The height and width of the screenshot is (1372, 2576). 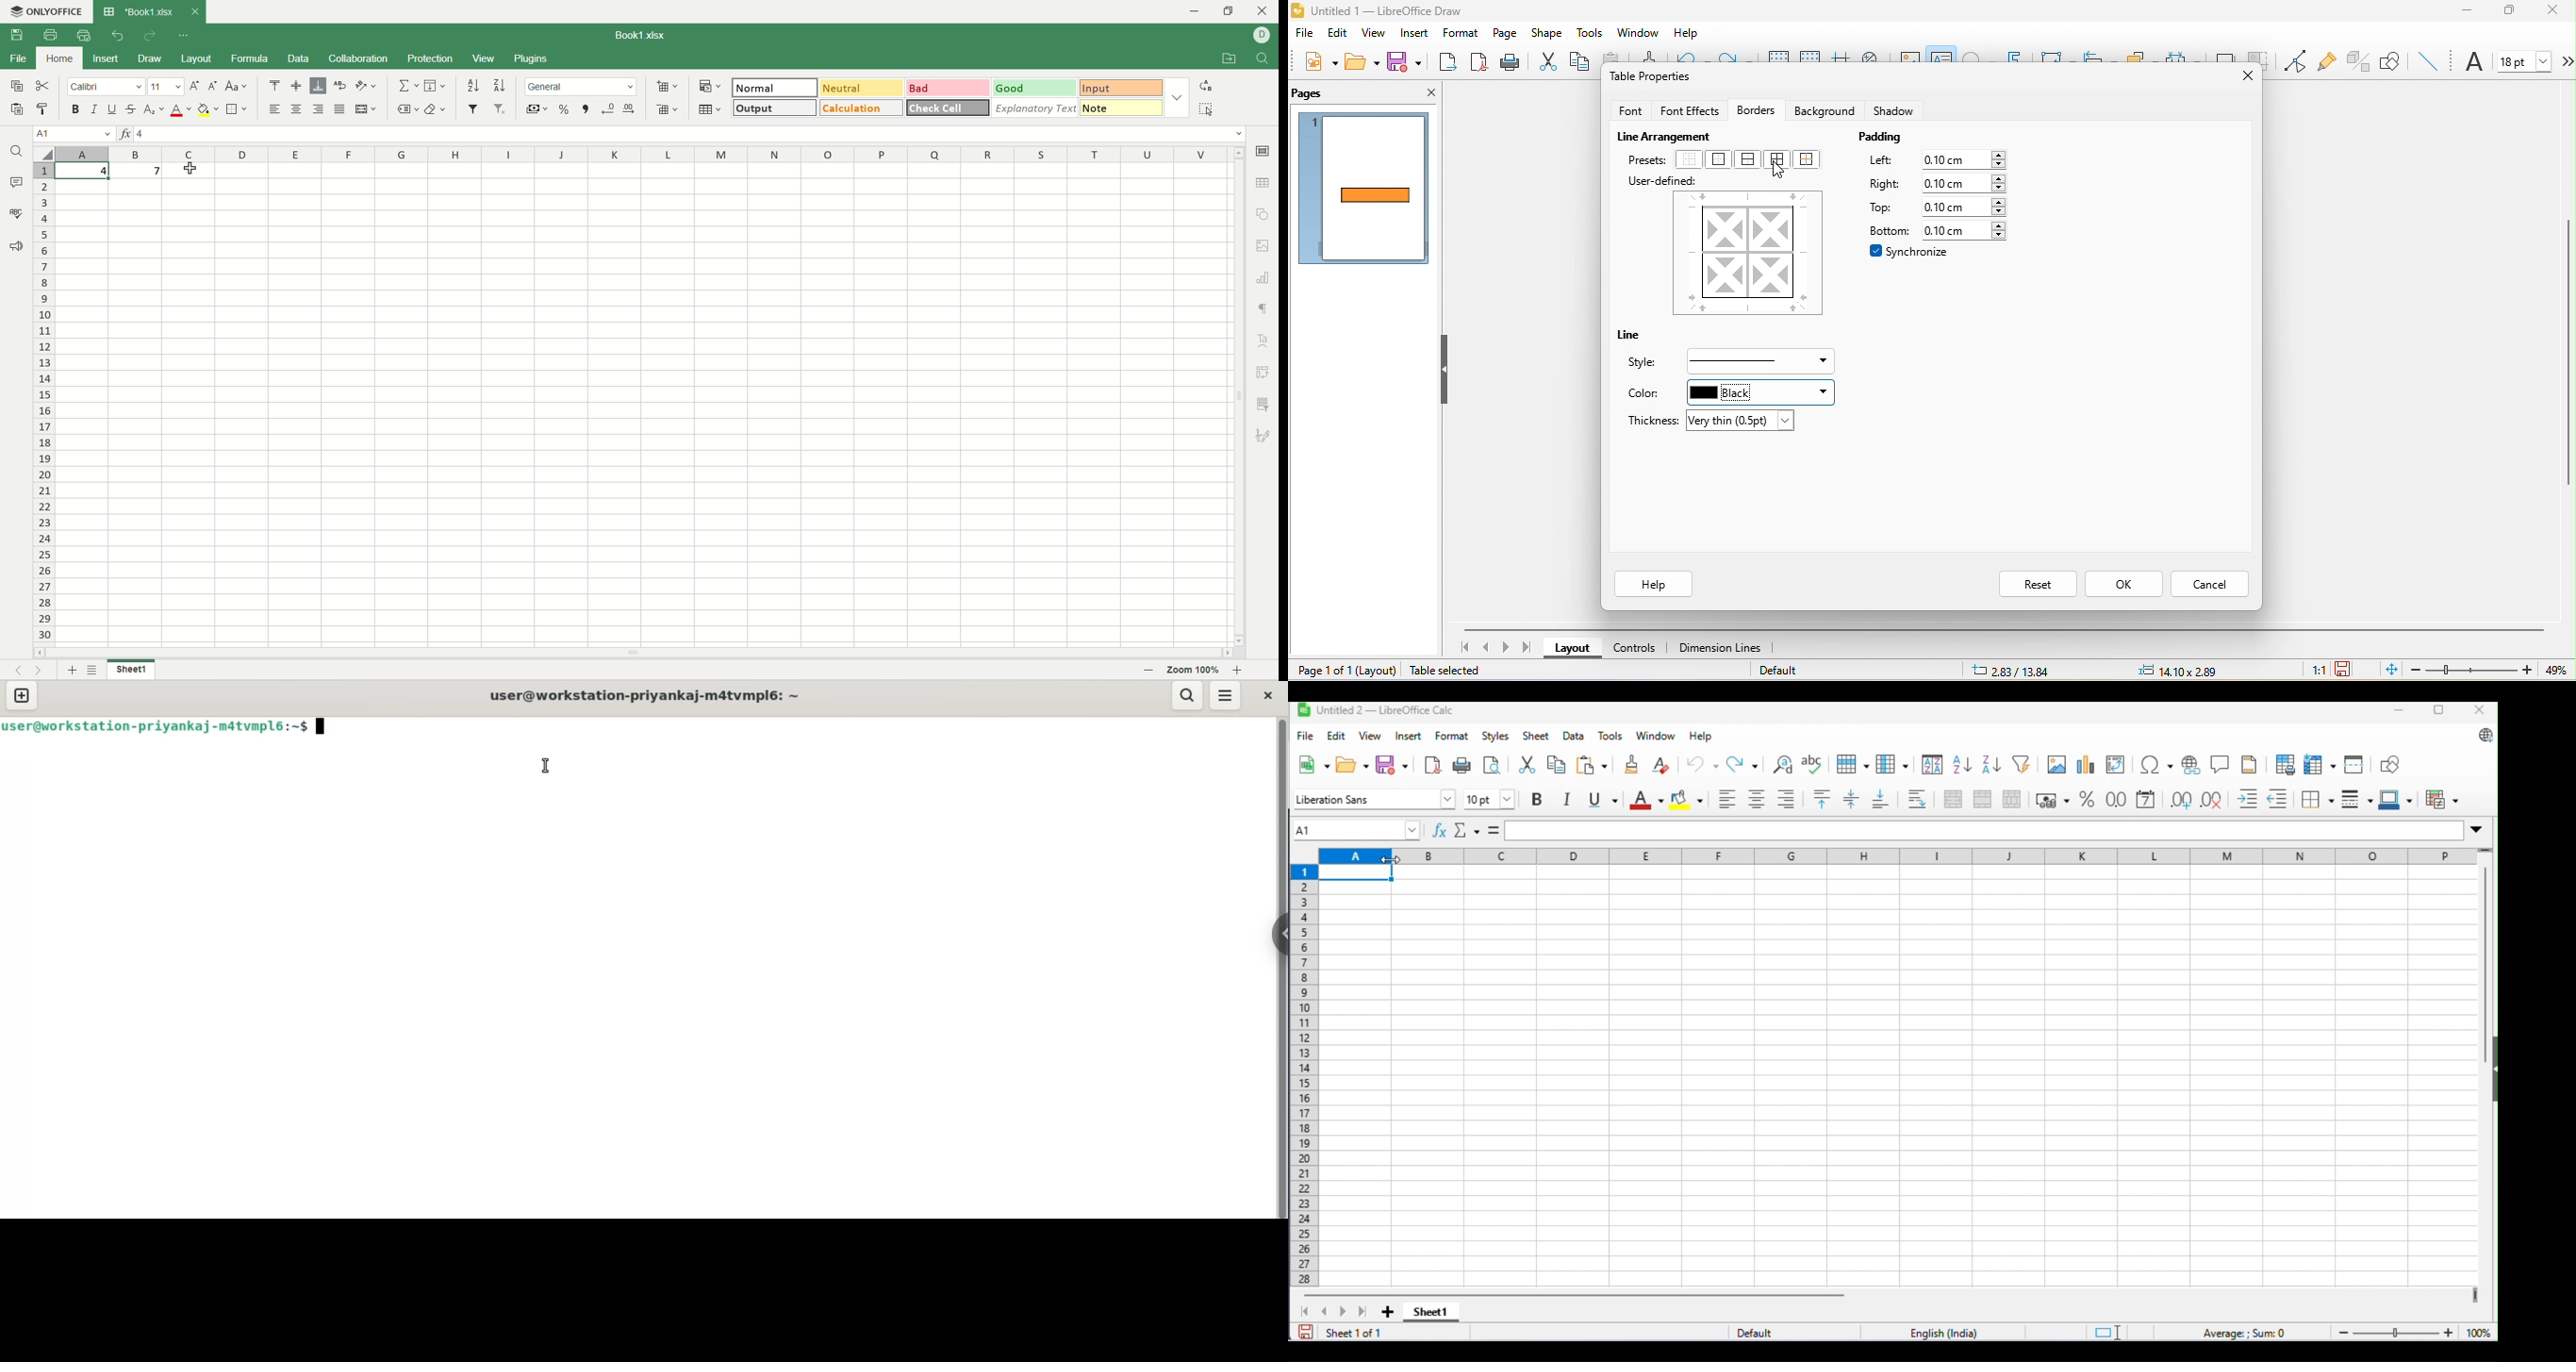 I want to click on merge cells, so click(x=1983, y=798).